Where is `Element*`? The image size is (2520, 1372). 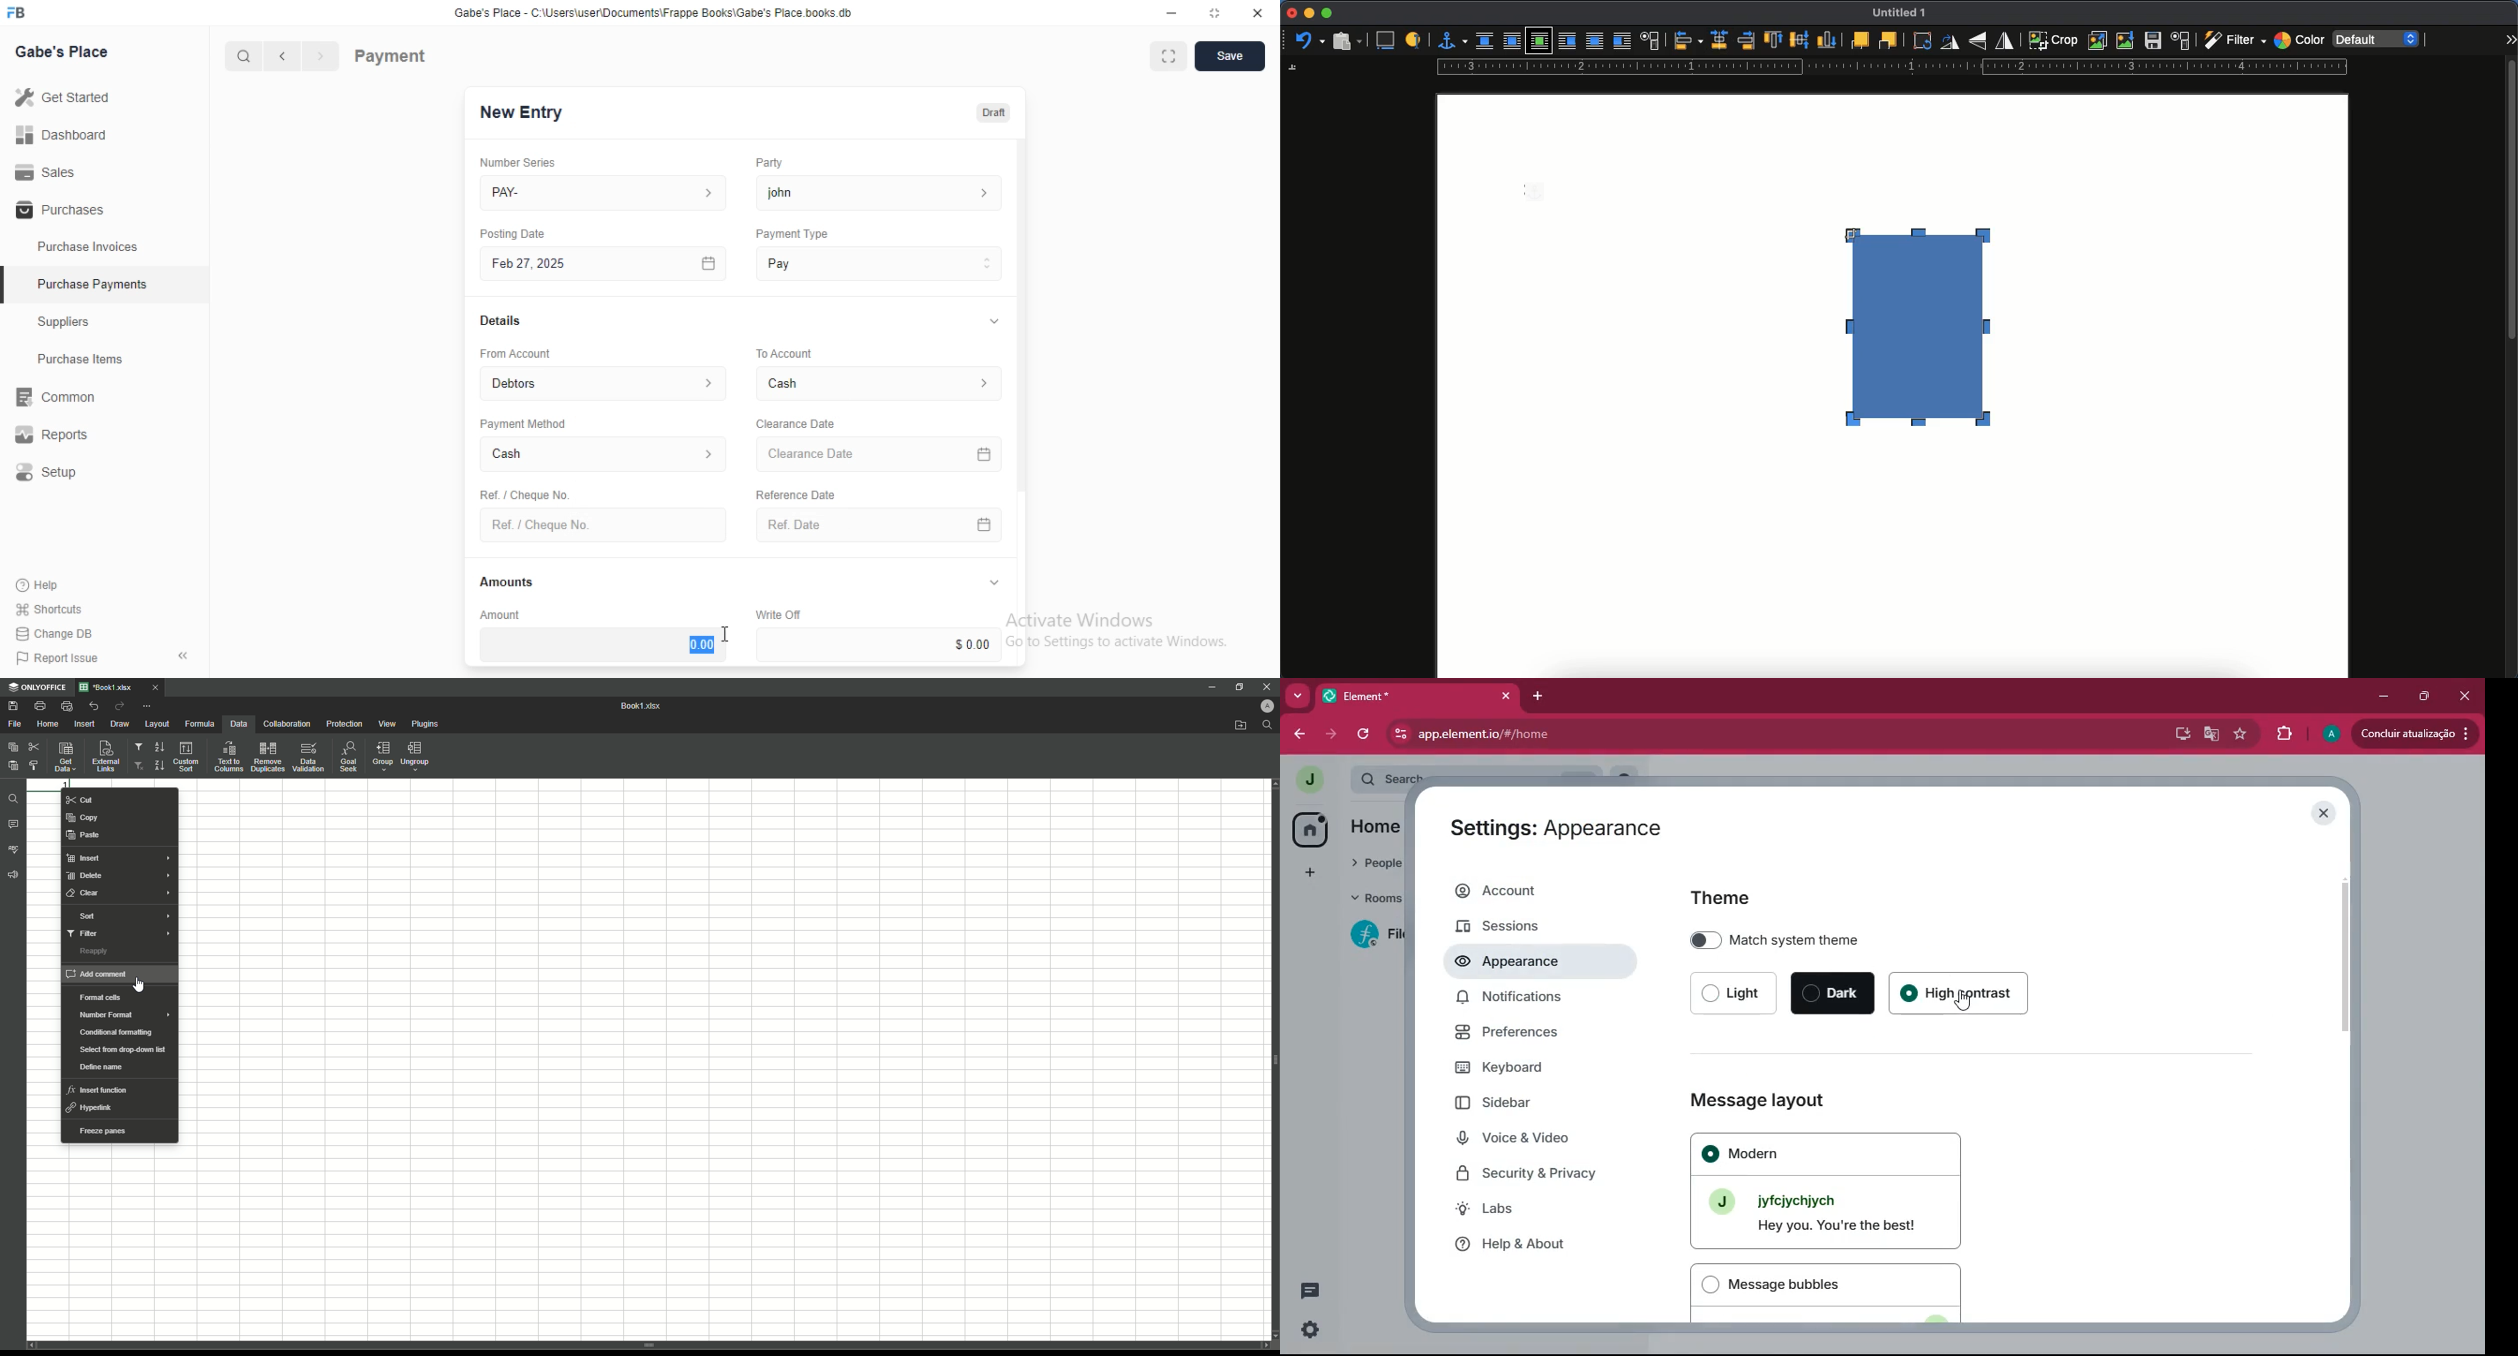 Element* is located at coordinates (1403, 695).